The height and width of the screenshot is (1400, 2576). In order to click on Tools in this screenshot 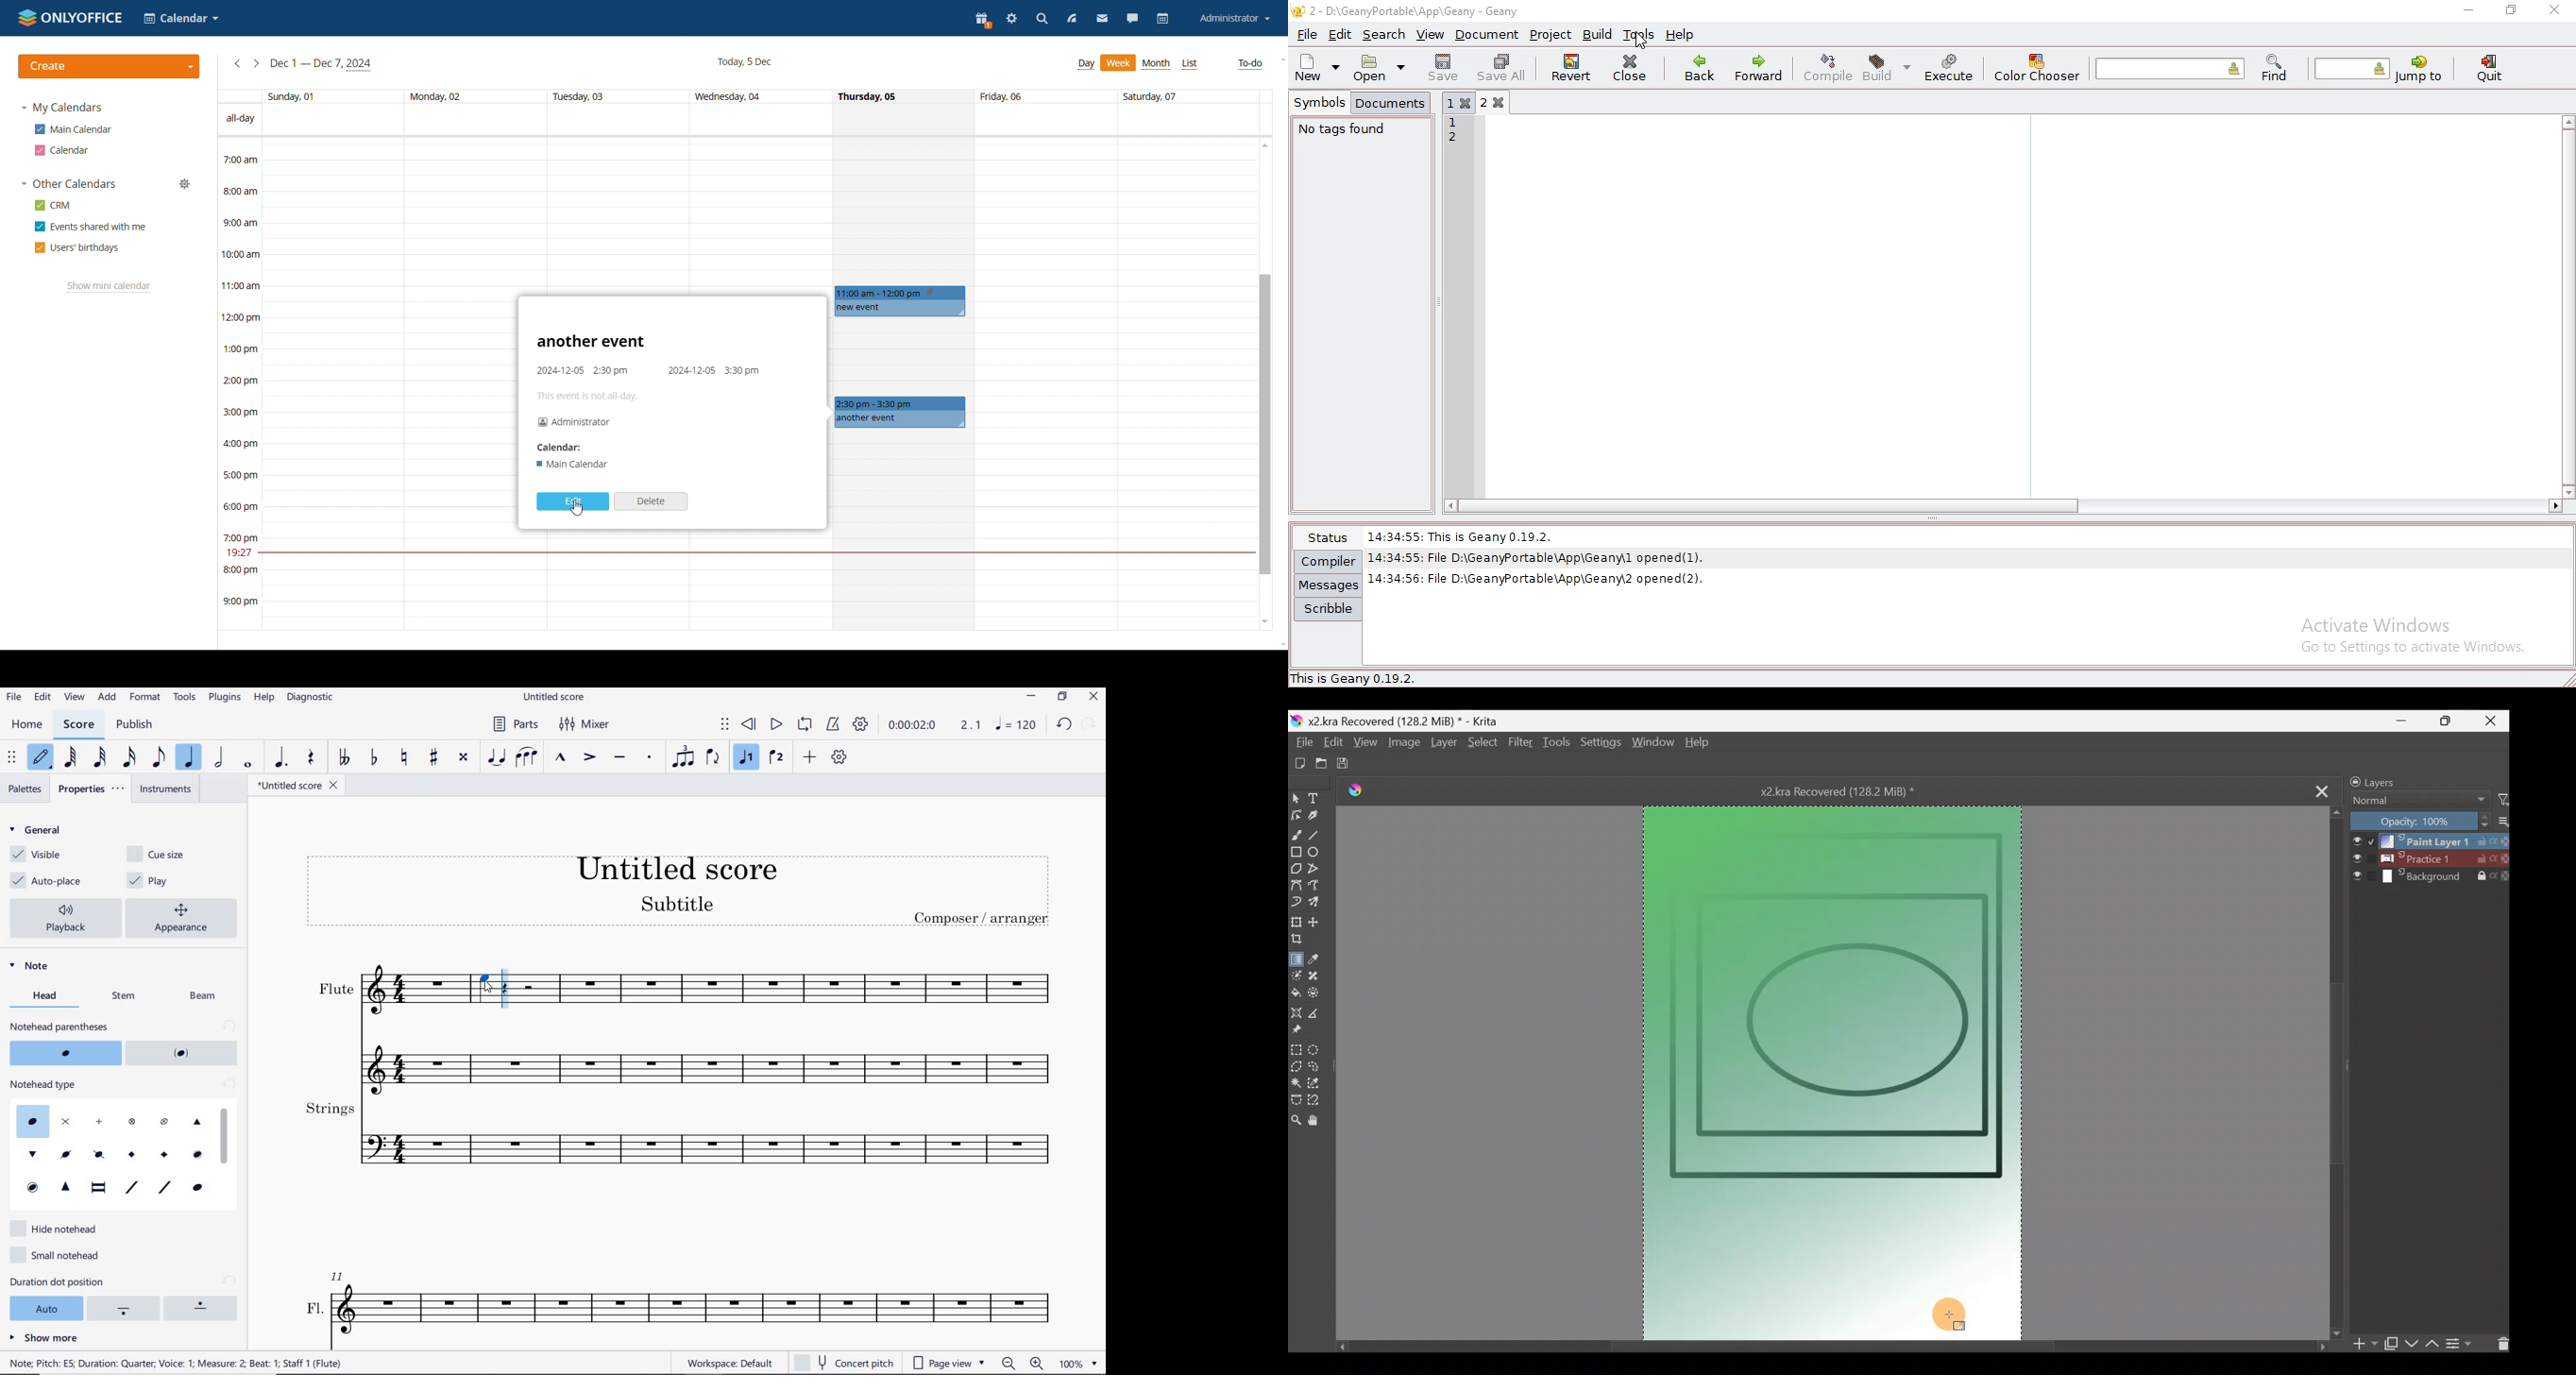, I will do `click(1559, 745)`.